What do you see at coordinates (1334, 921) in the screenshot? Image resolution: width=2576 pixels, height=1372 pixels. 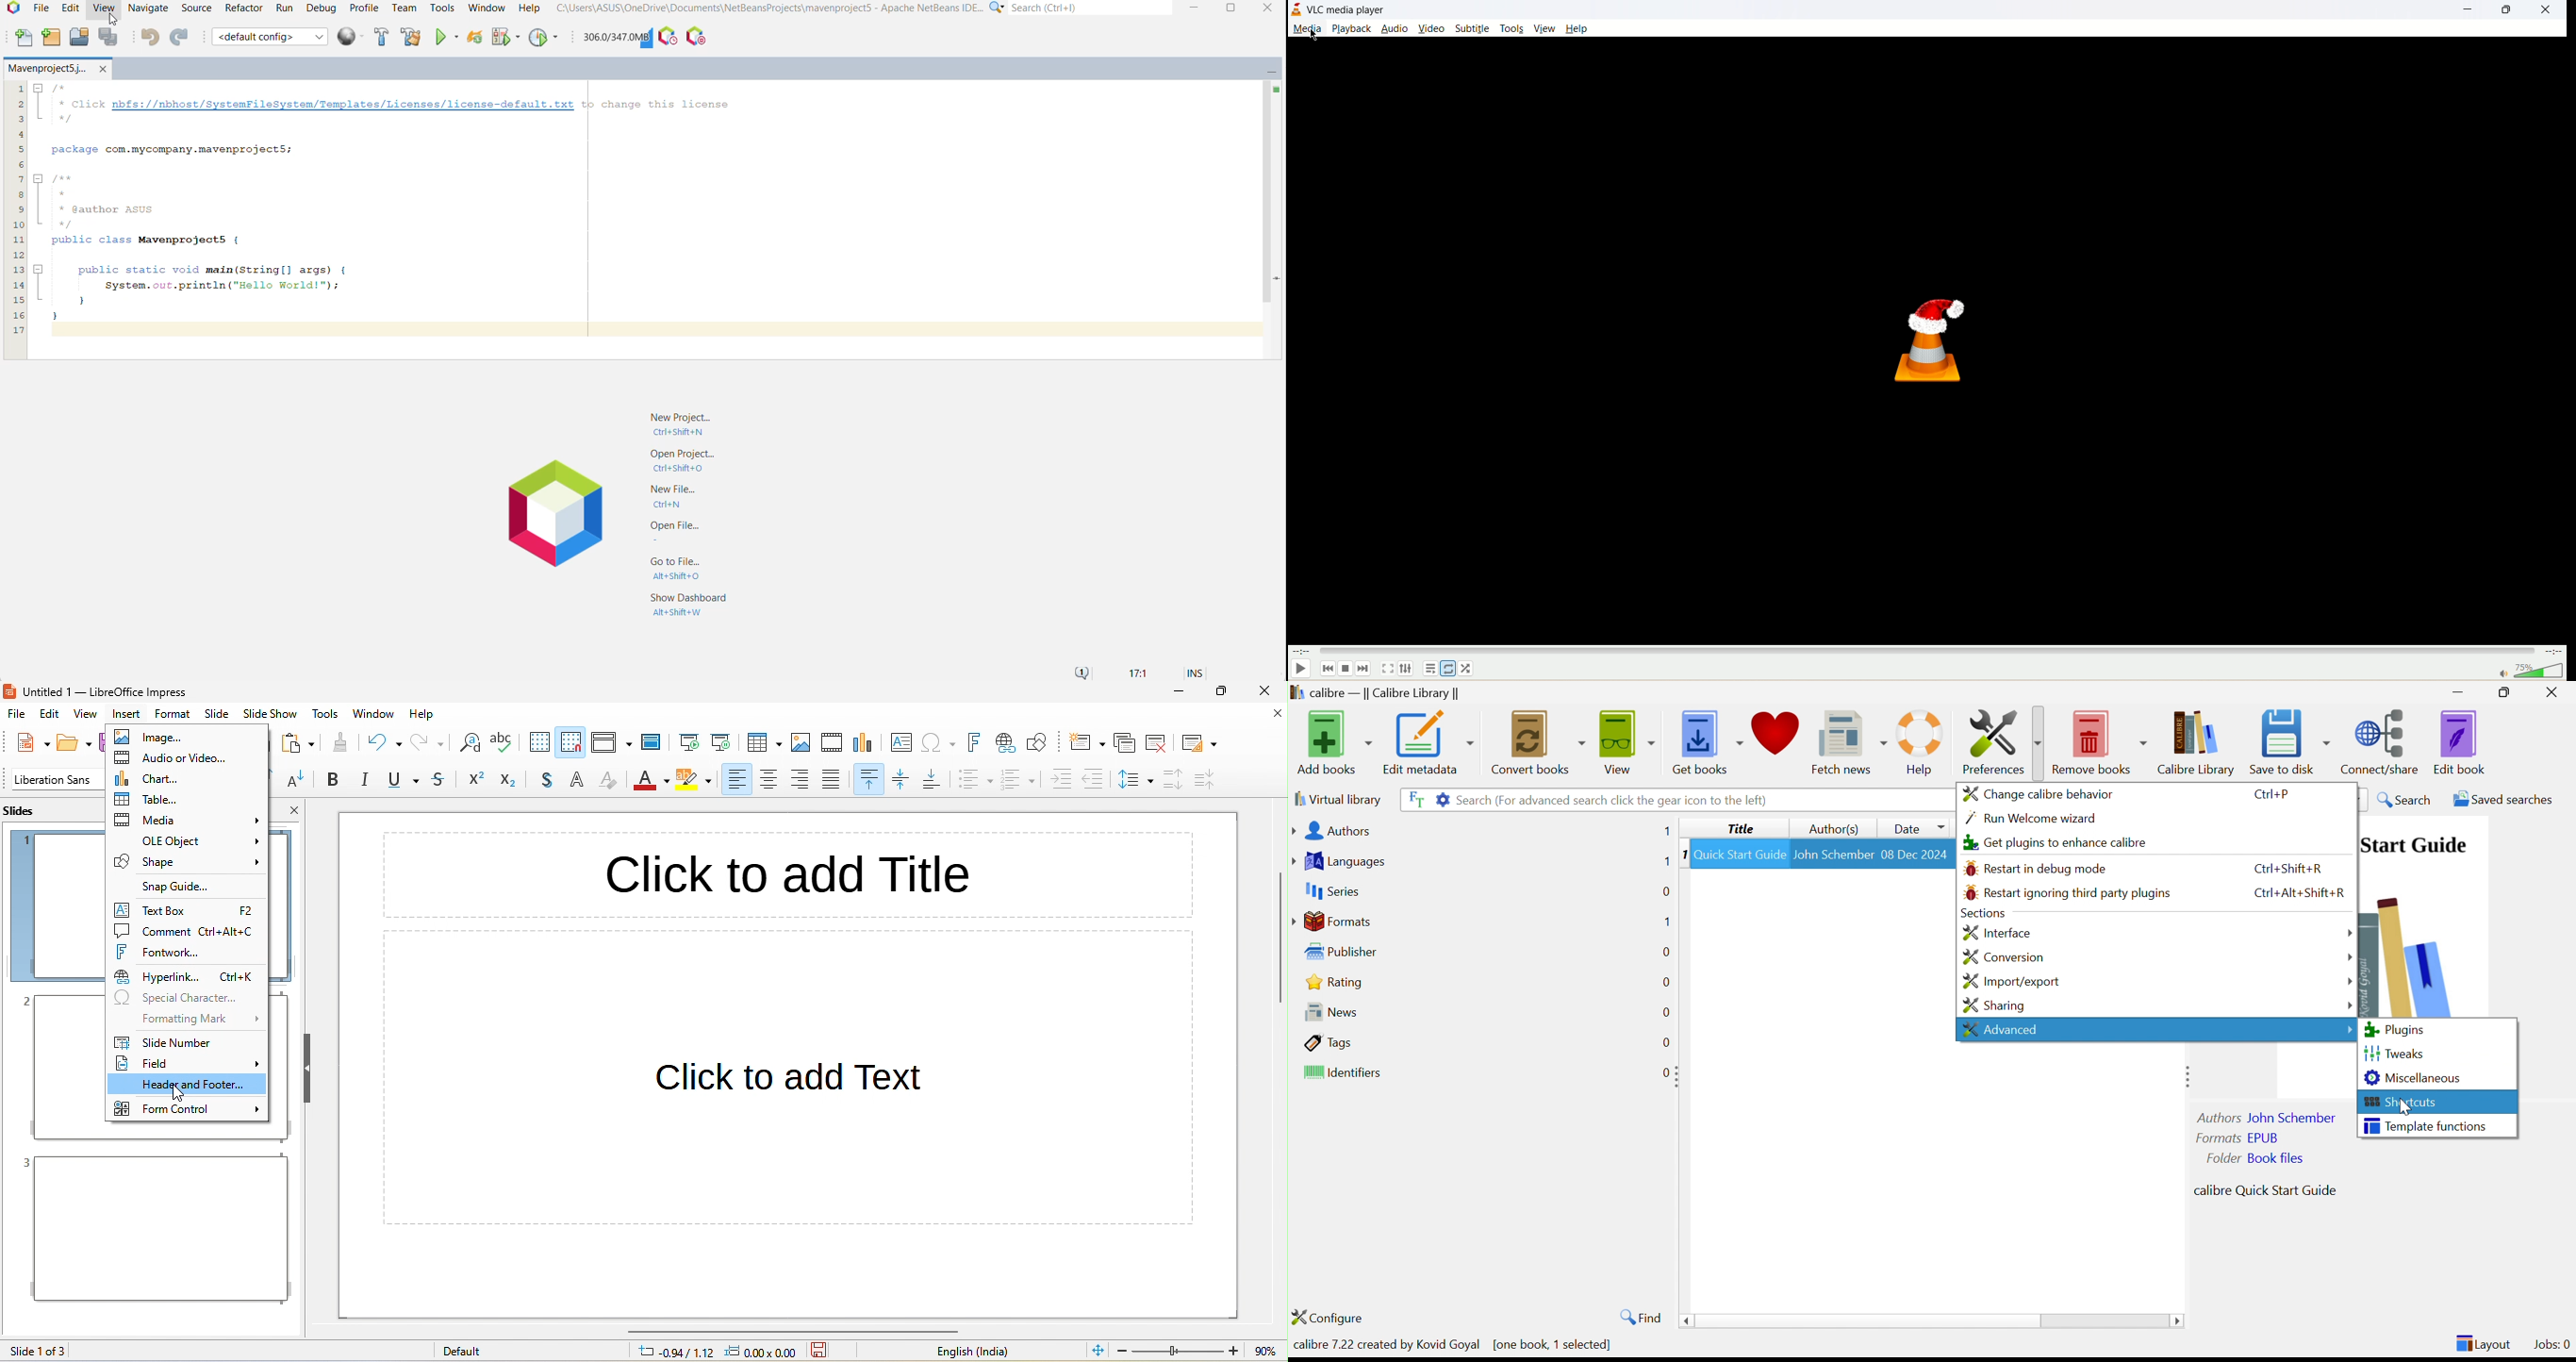 I see `Formats` at bounding box center [1334, 921].